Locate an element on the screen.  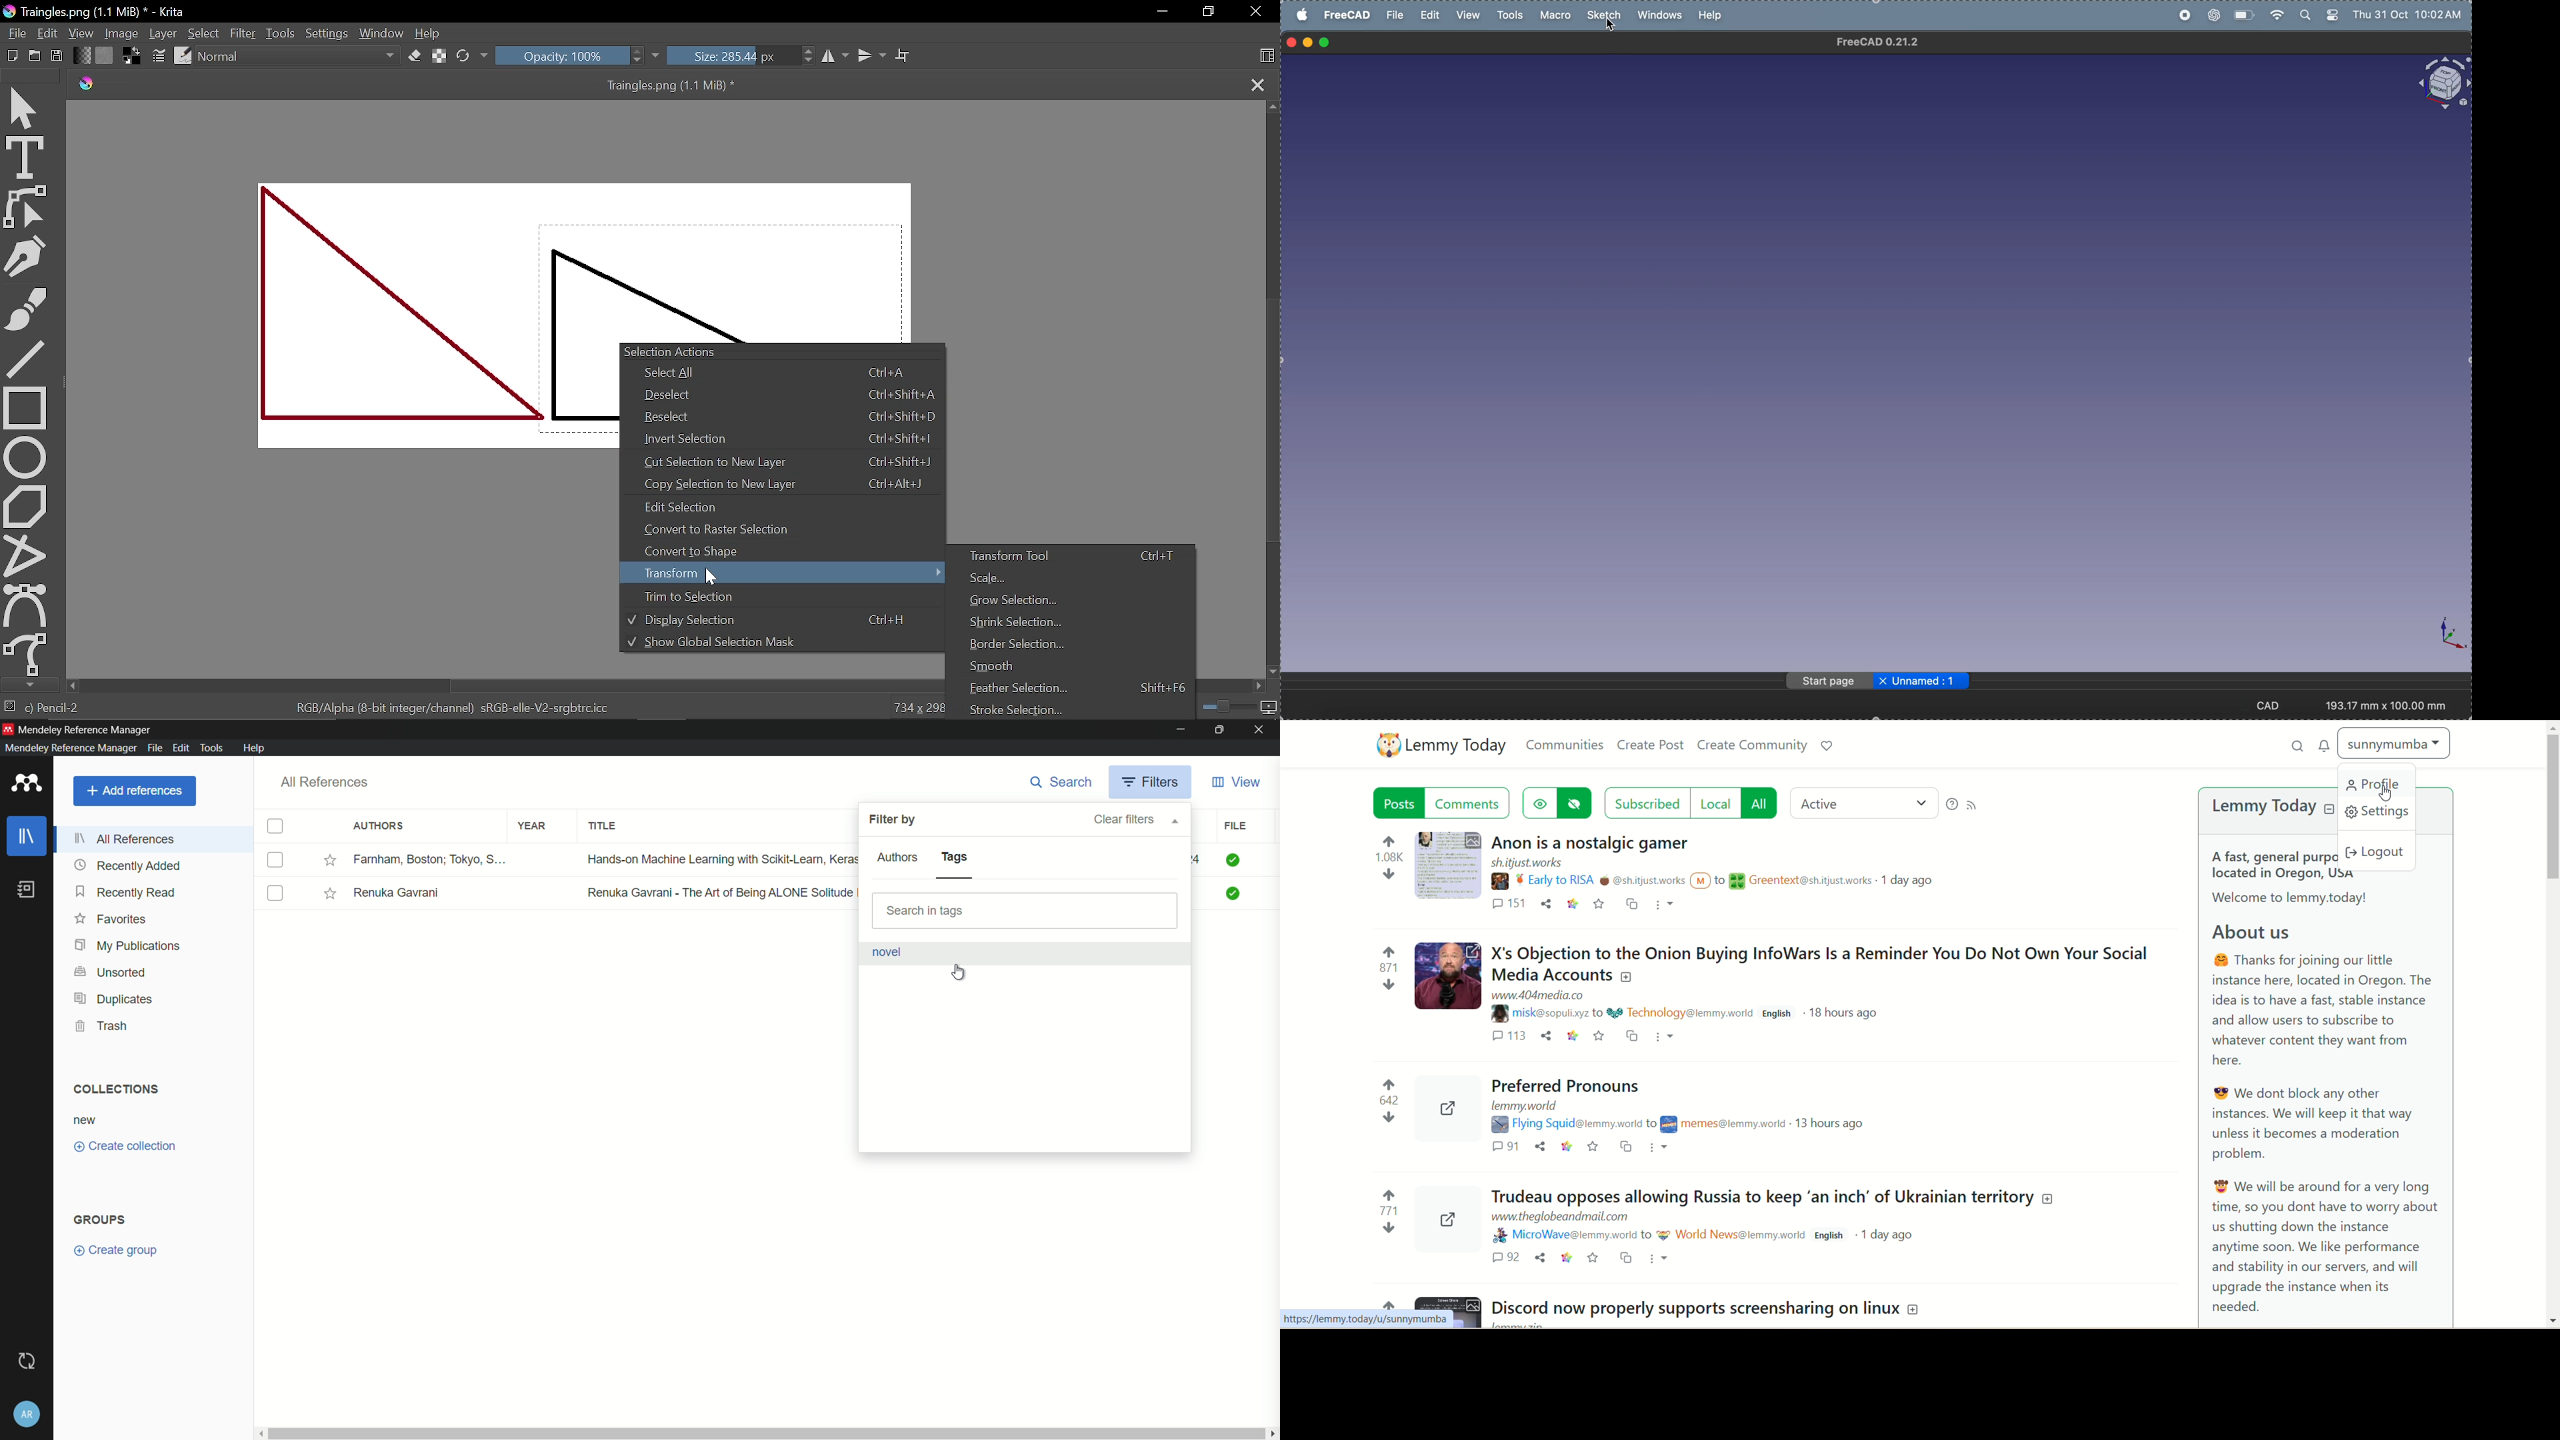
more is located at coordinates (1663, 905).